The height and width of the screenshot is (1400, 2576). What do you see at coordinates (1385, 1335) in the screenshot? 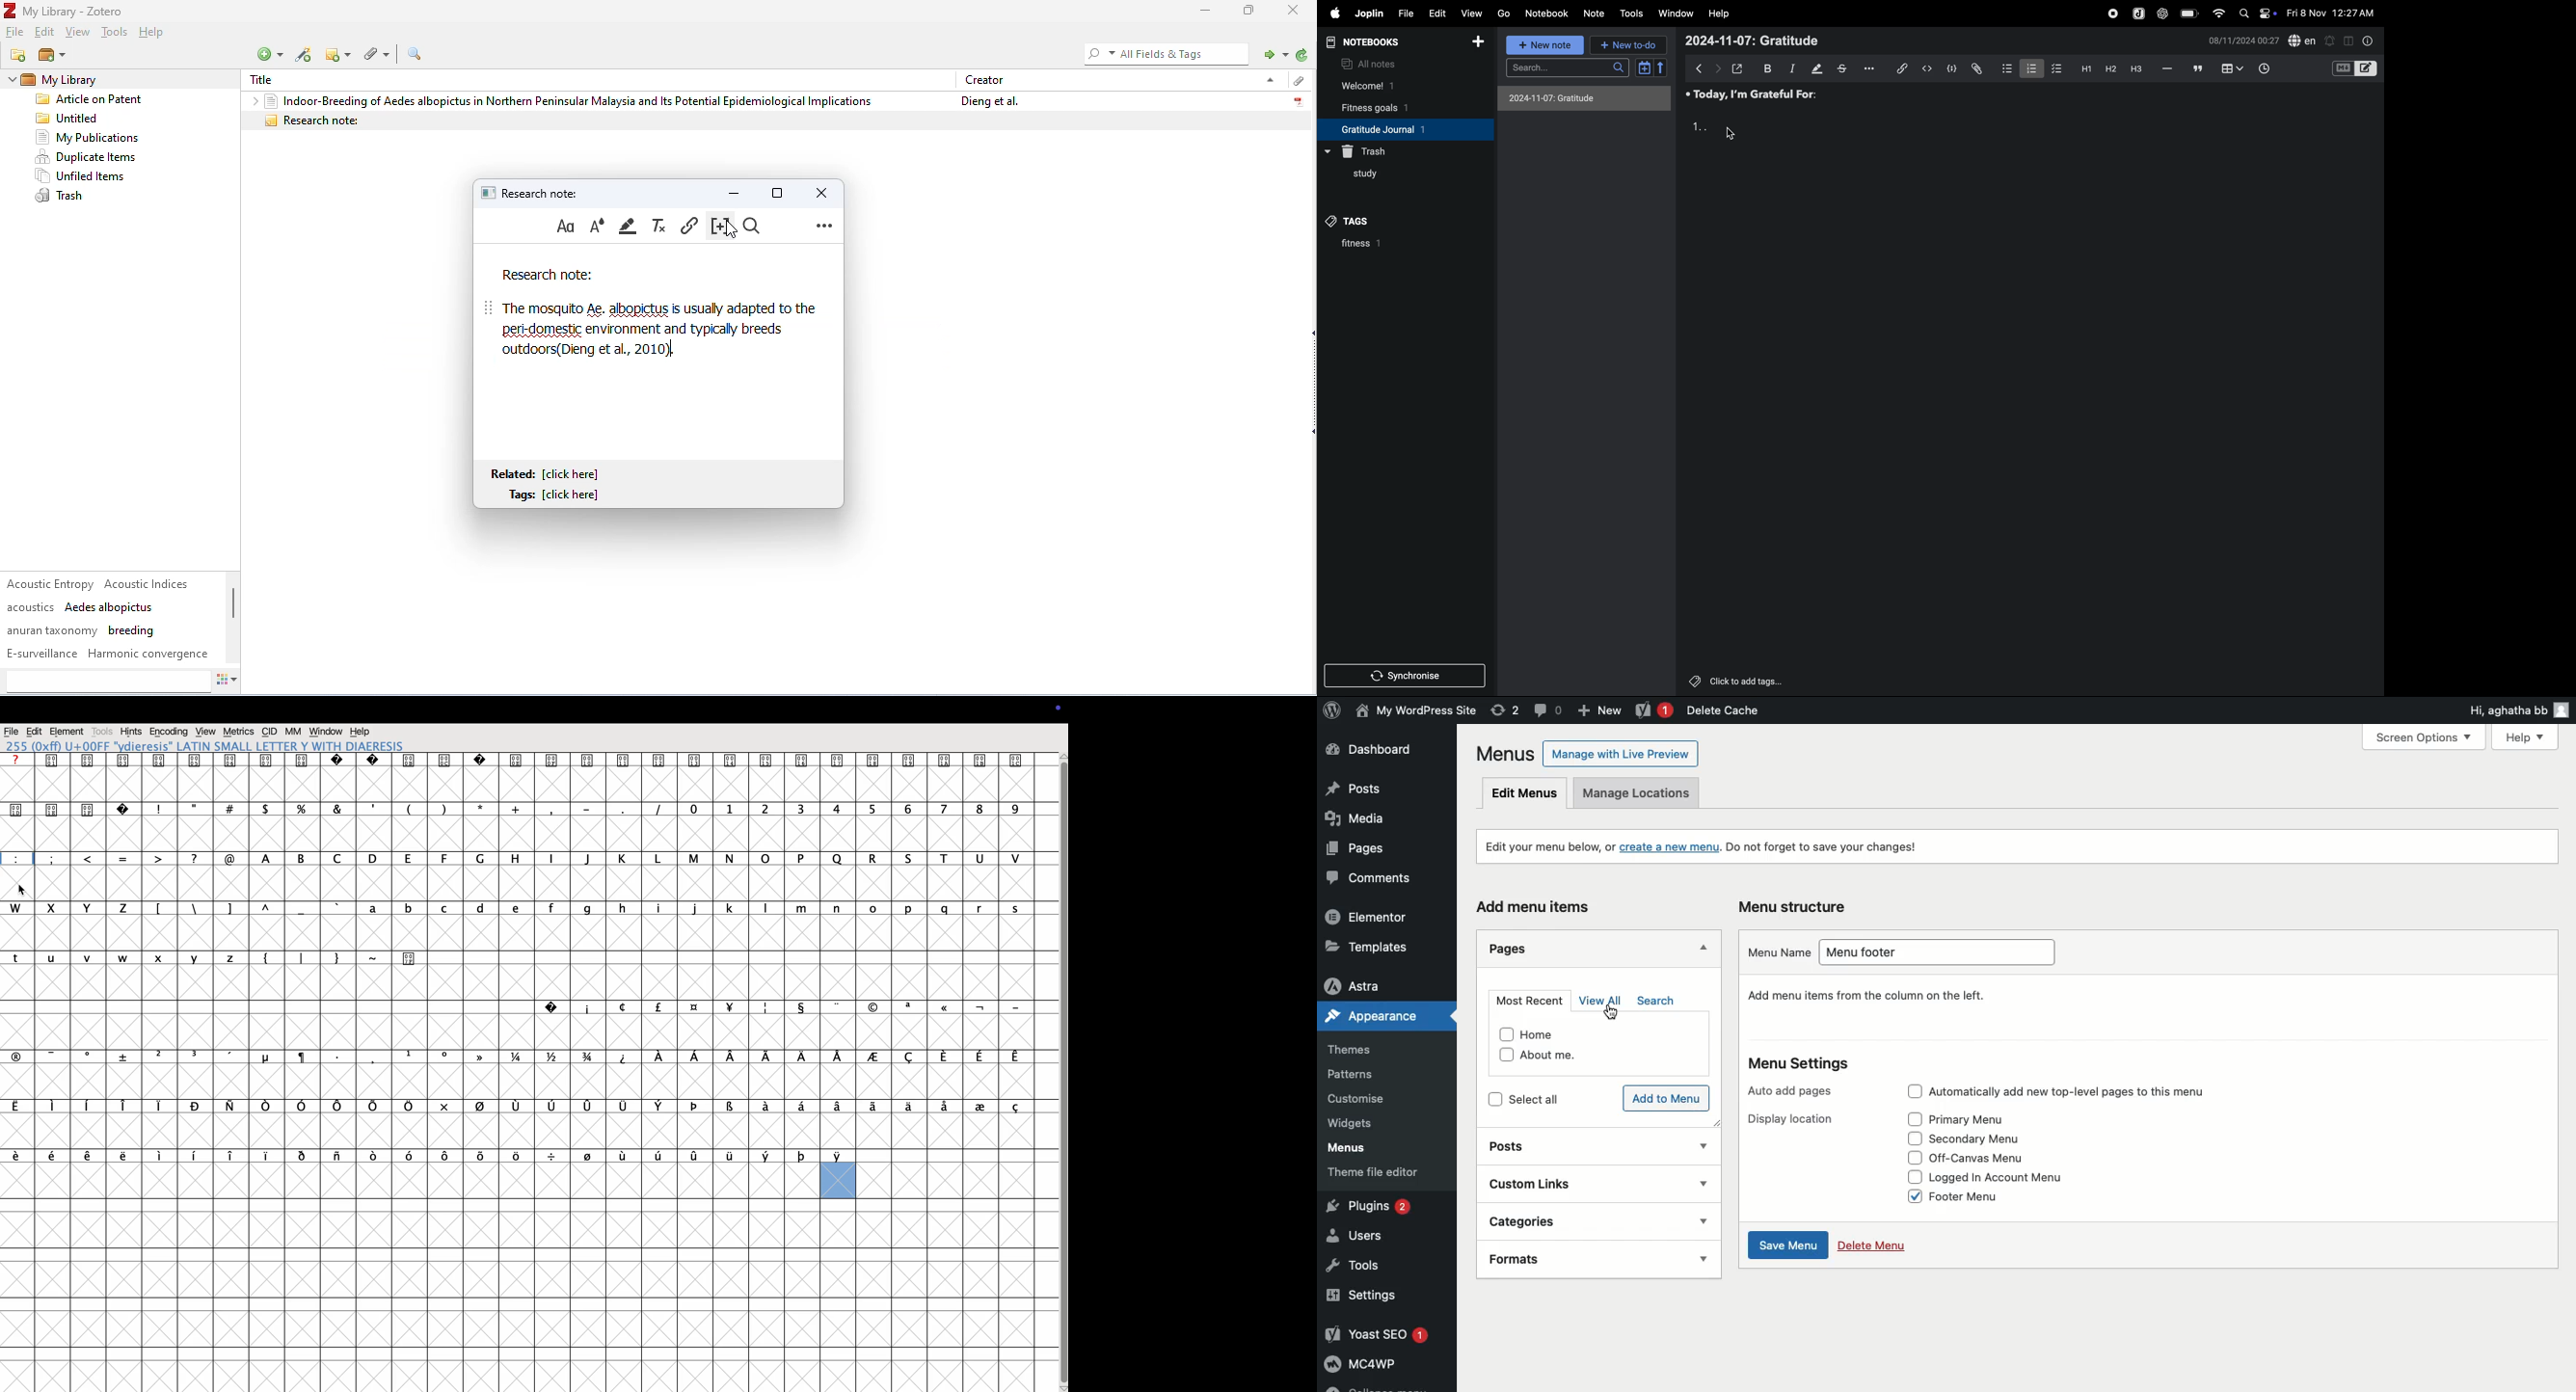
I see ` Yoast SEO ` at bounding box center [1385, 1335].